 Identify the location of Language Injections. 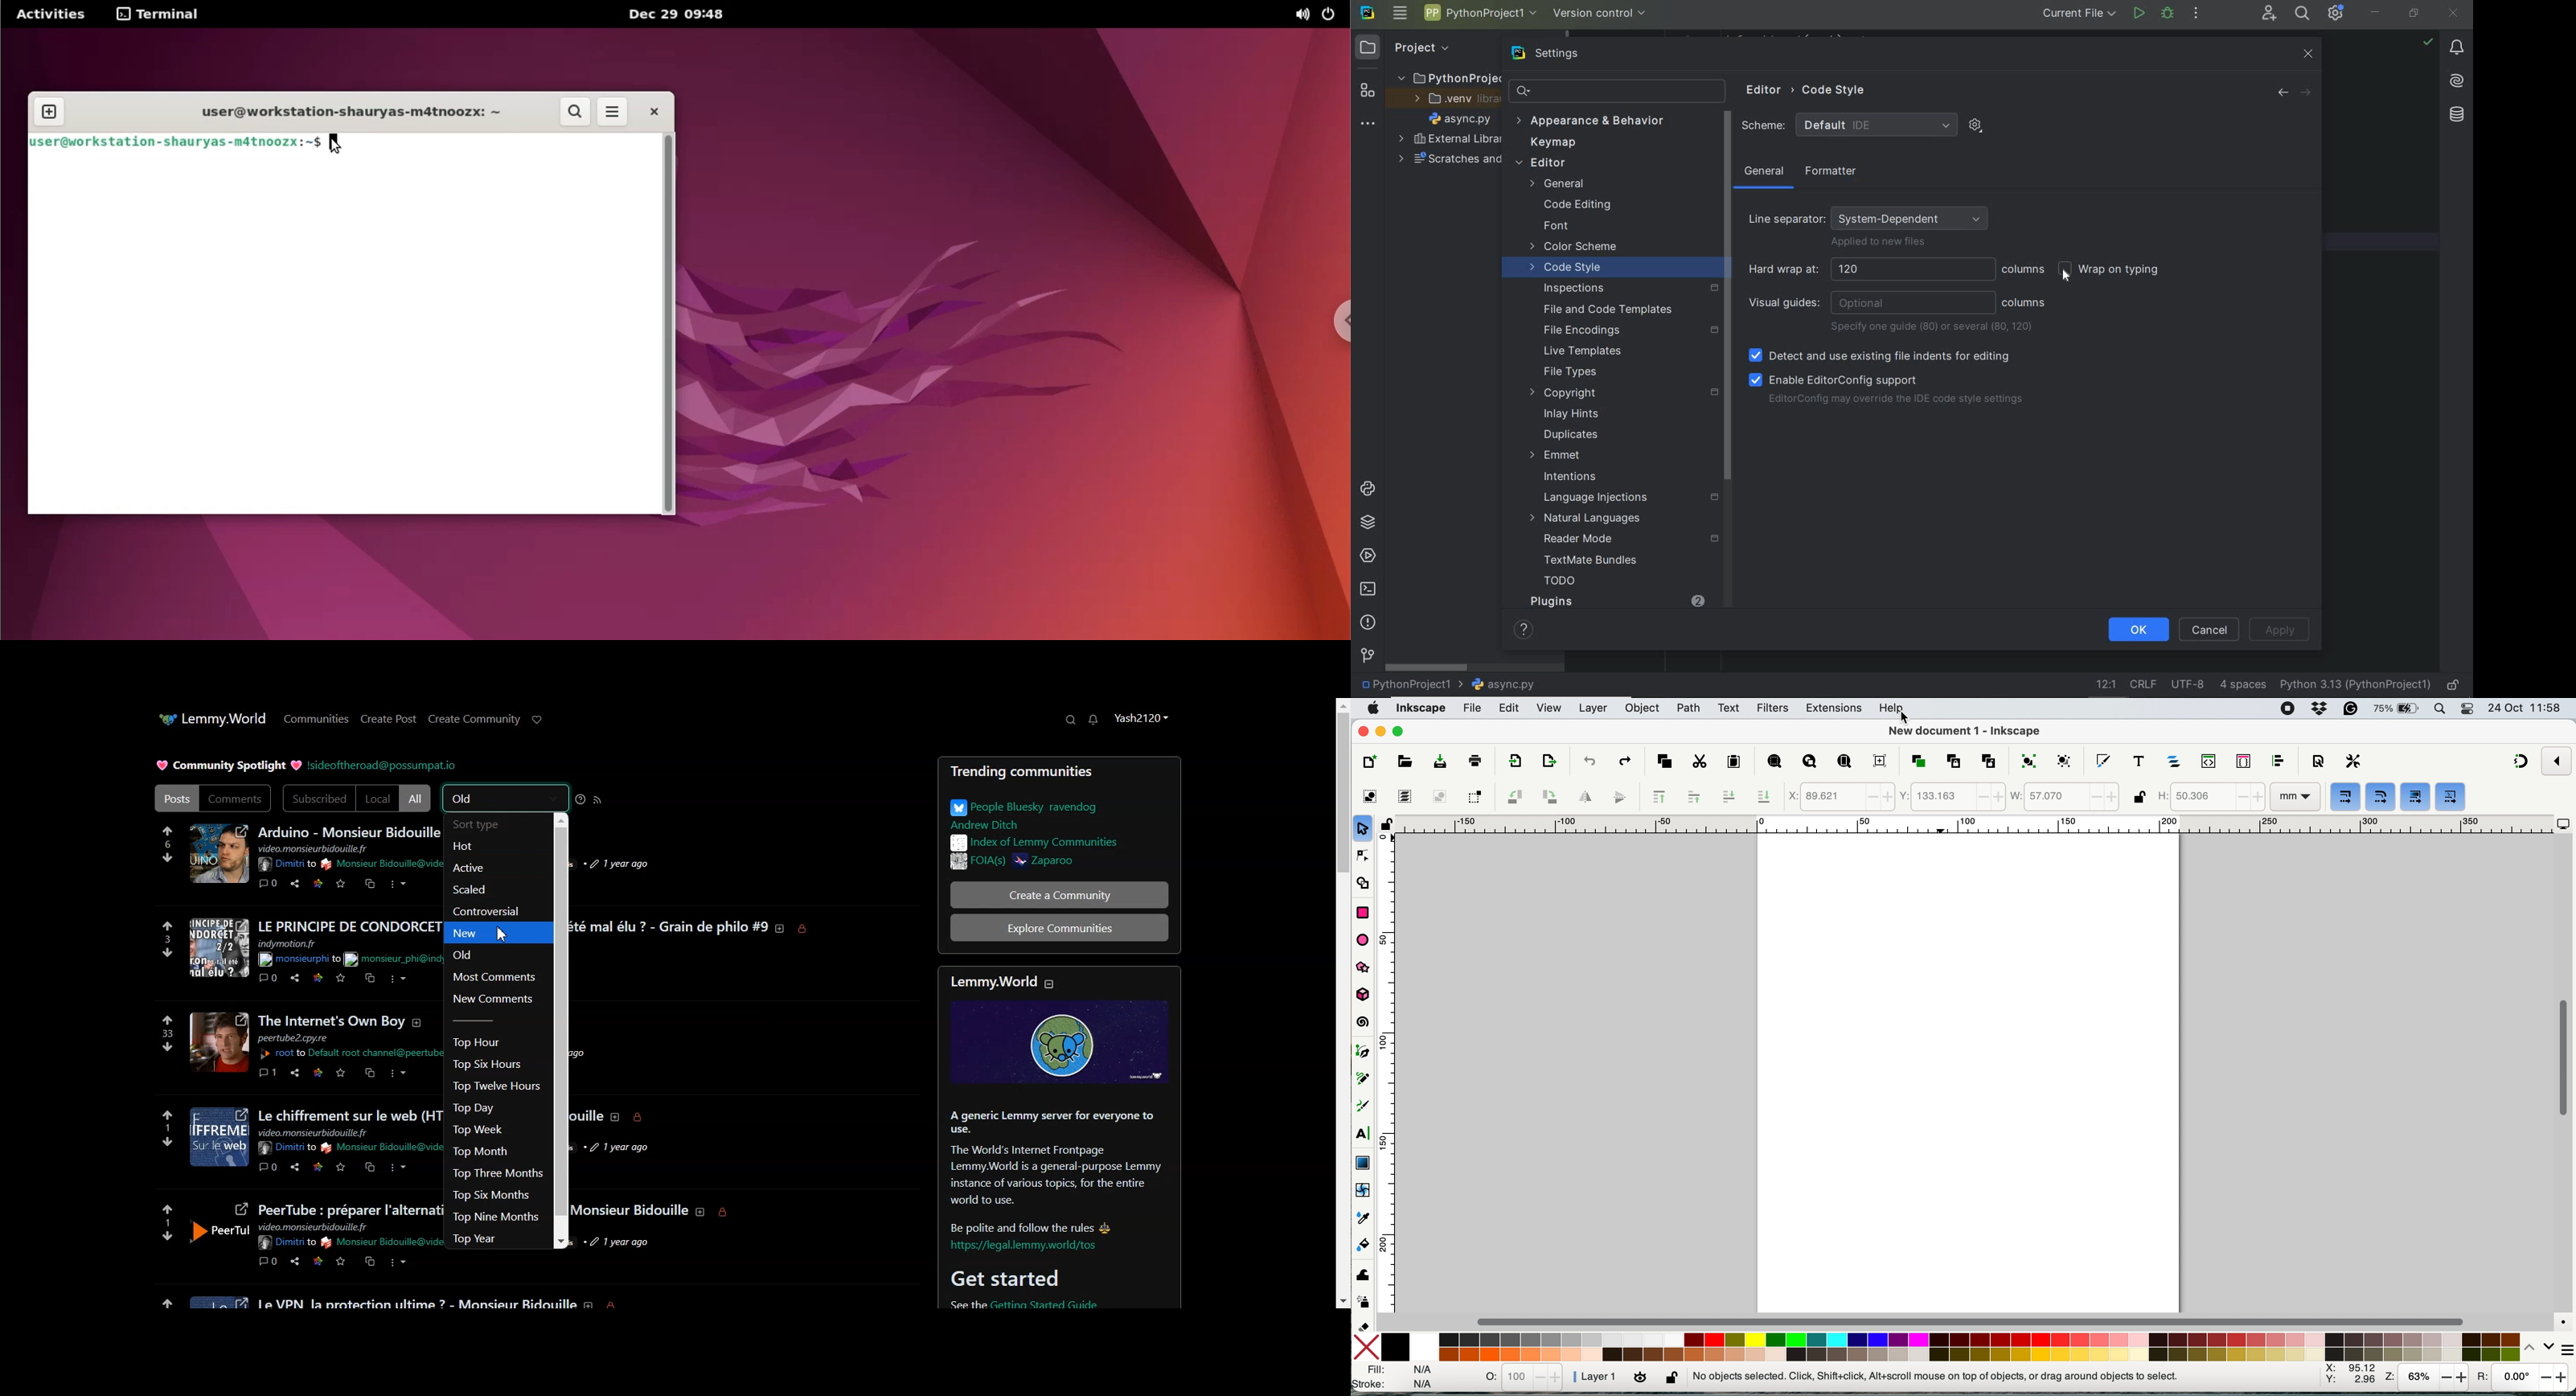
(1638, 497).